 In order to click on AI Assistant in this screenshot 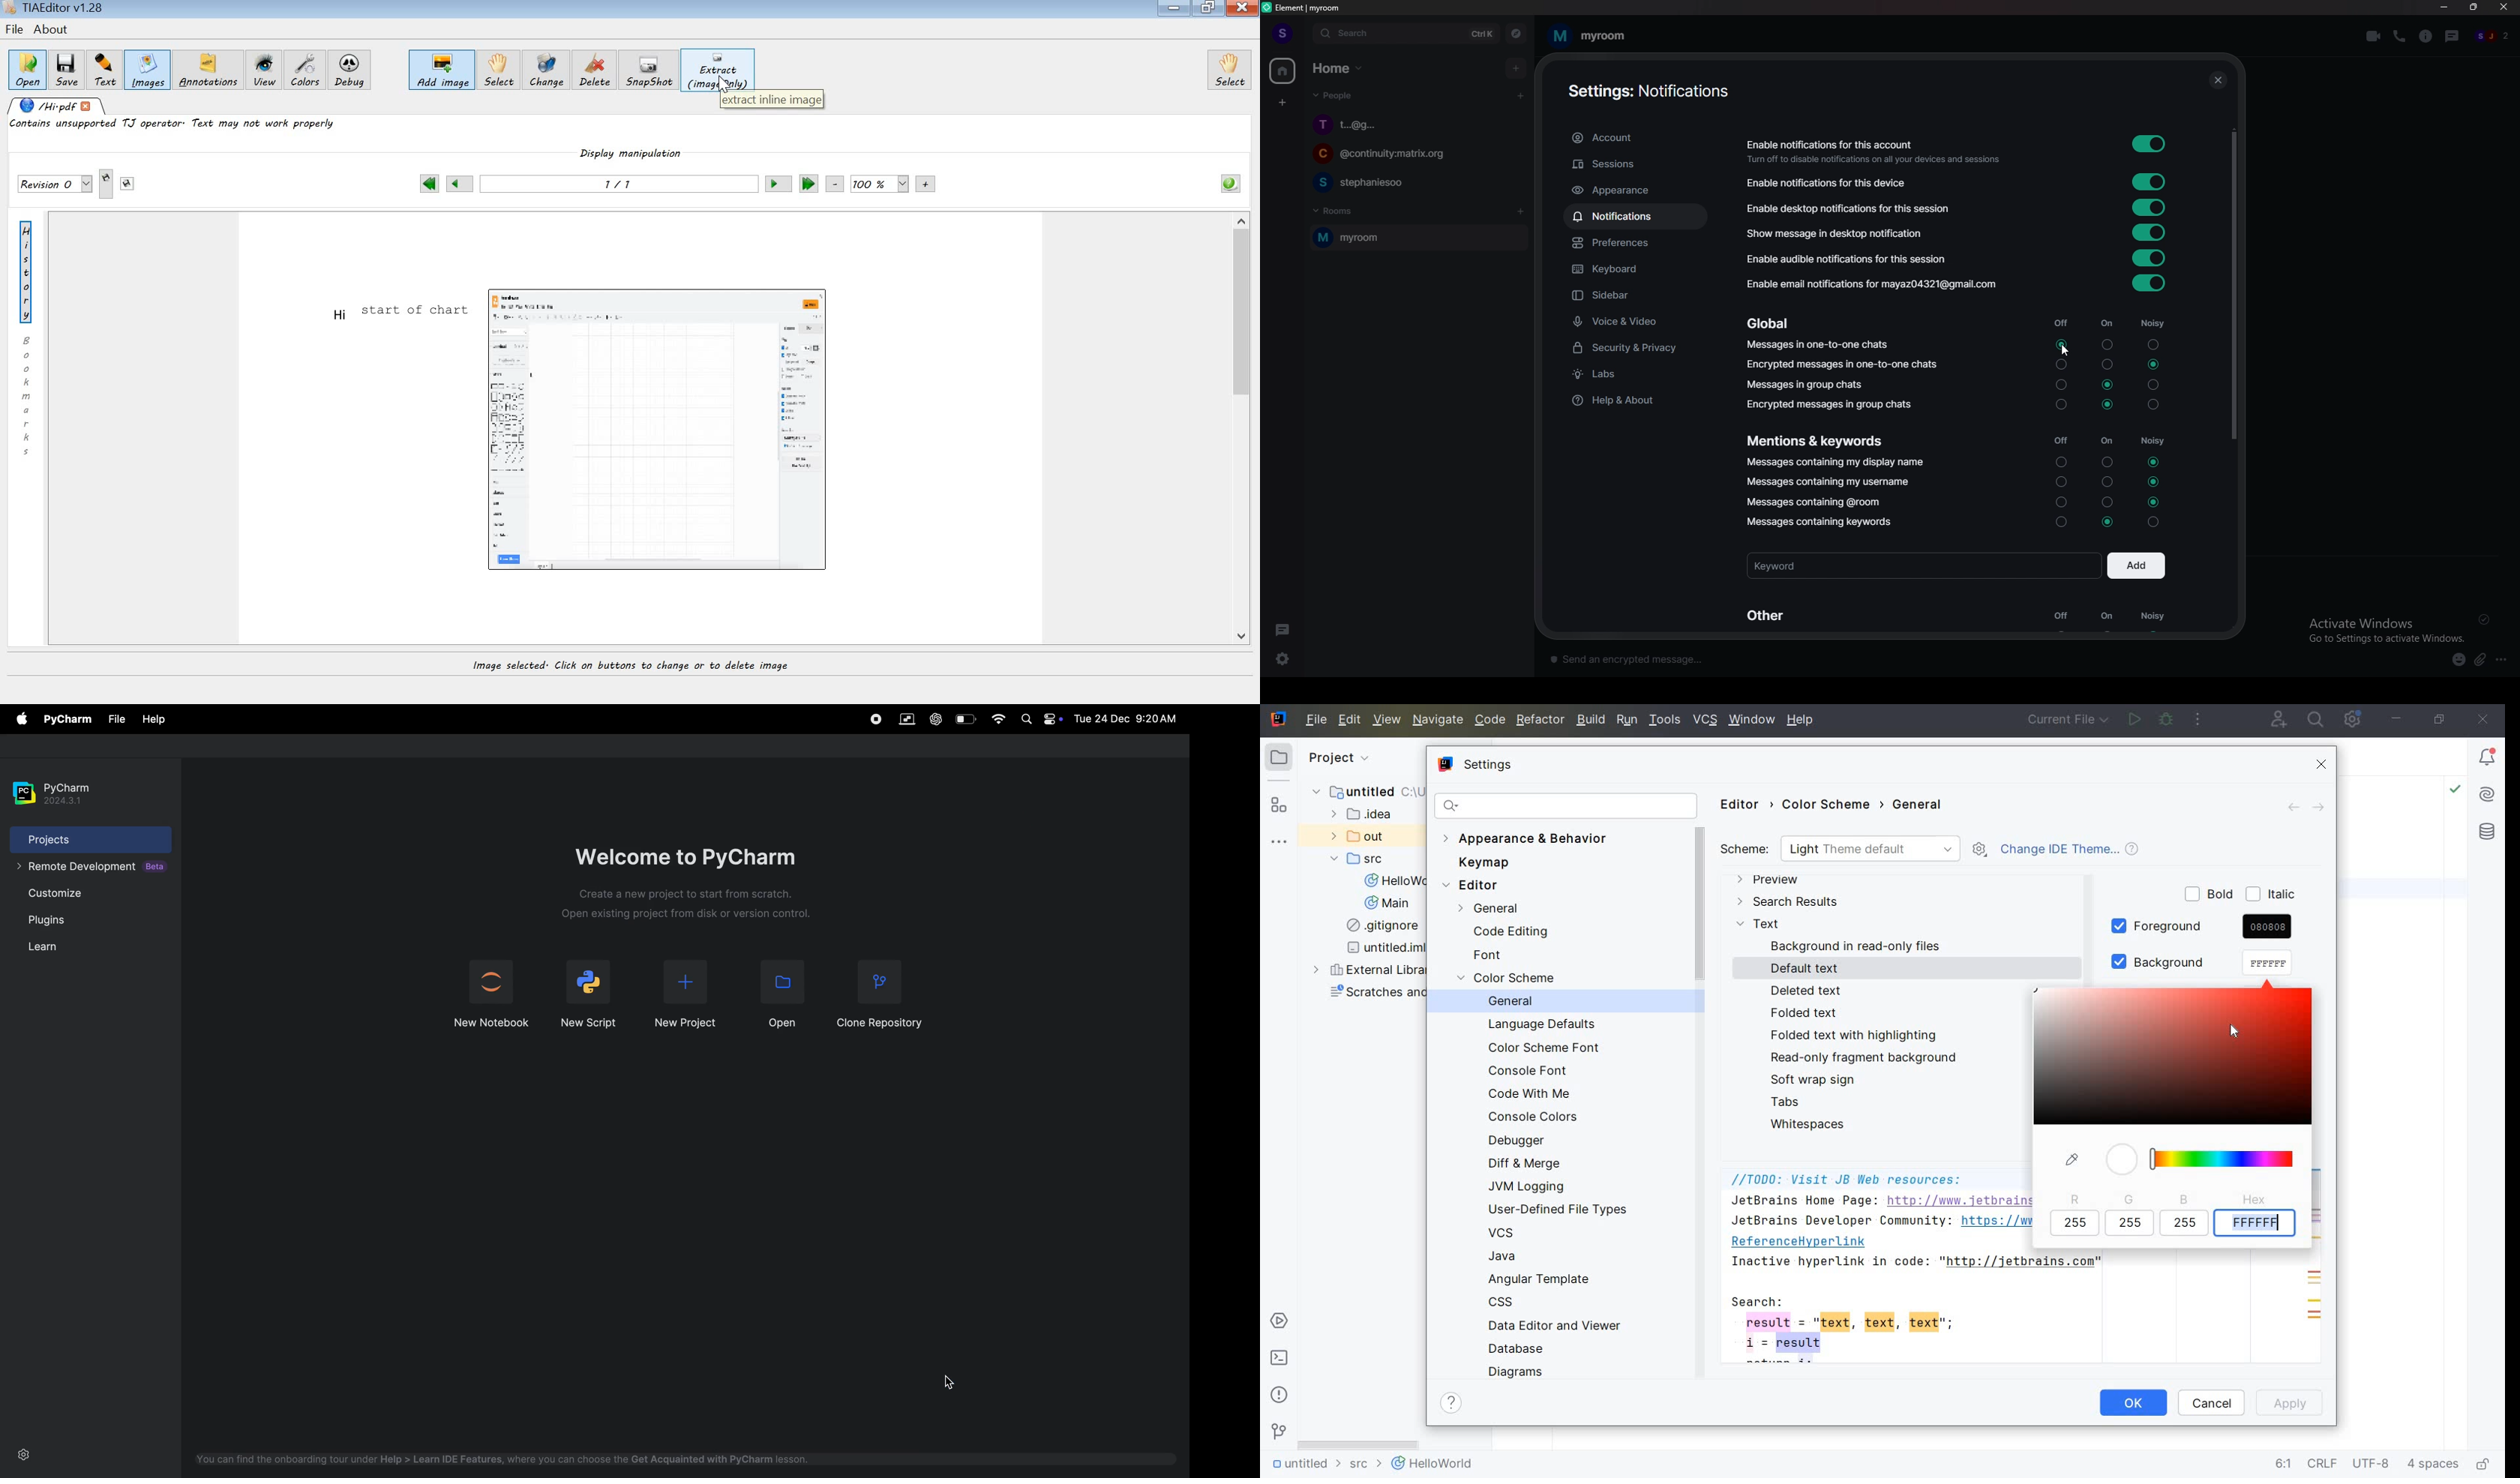, I will do `click(2488, 797)`.